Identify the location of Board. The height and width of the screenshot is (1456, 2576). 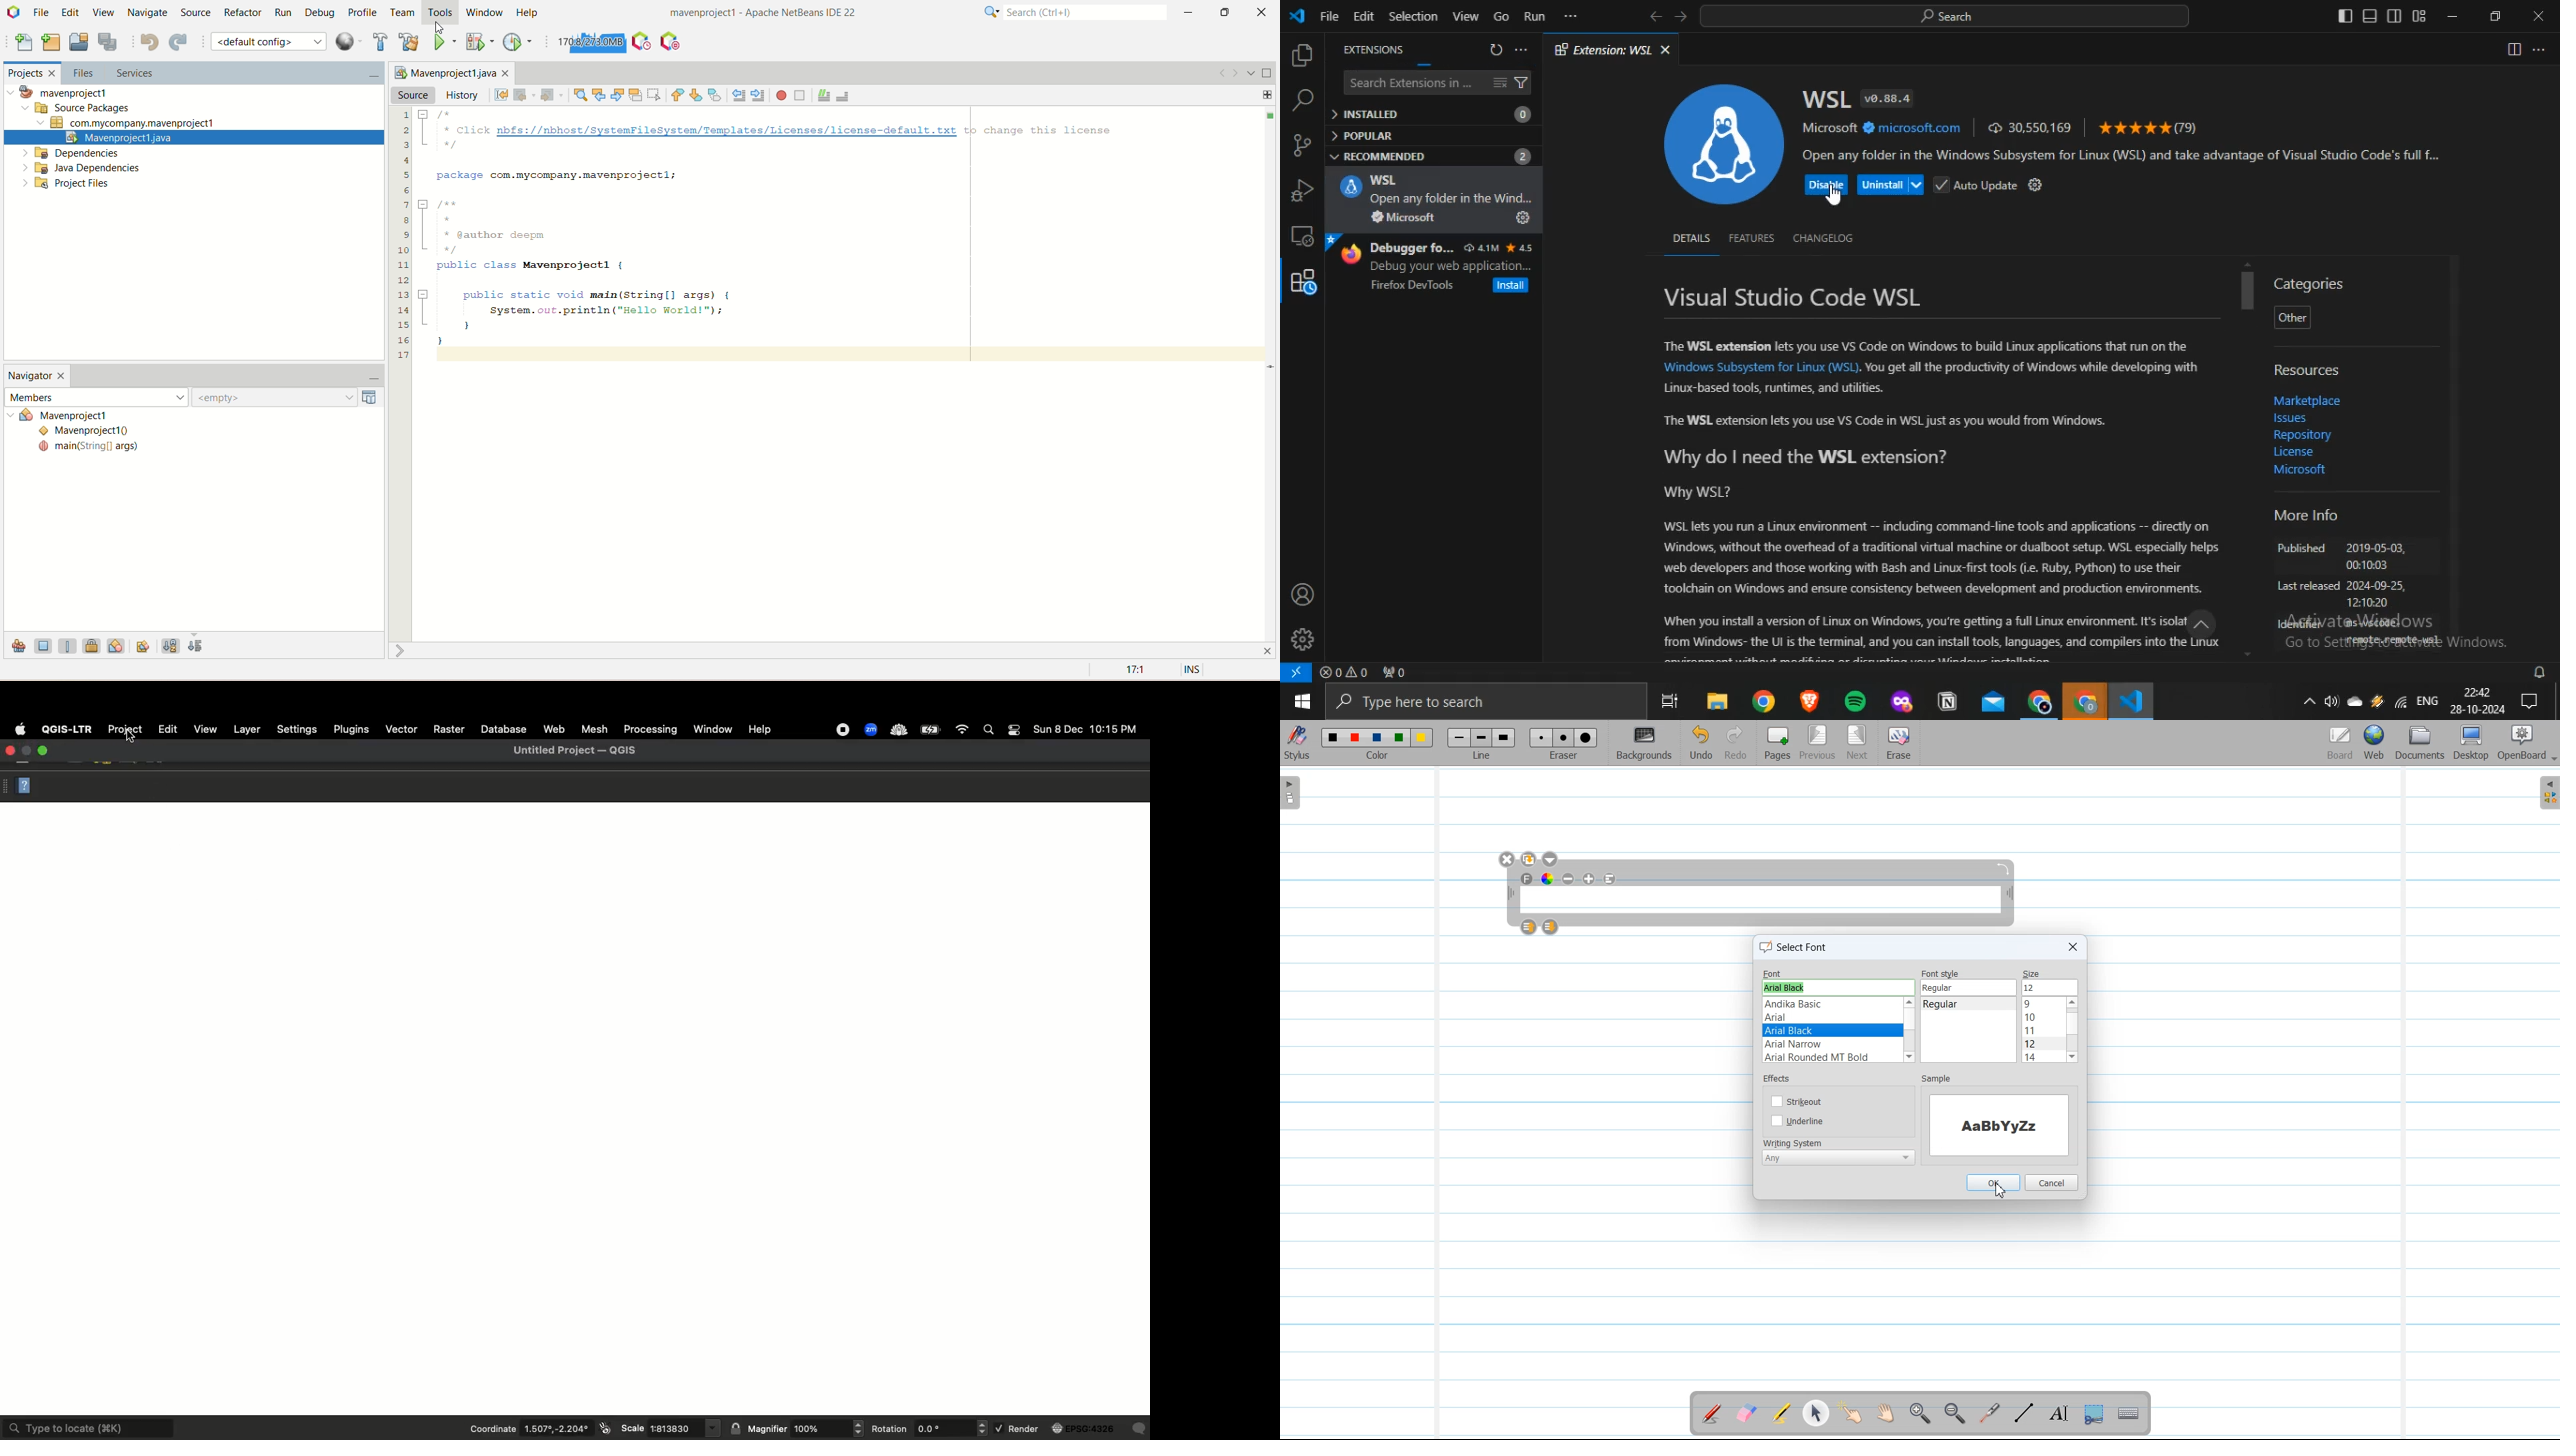
(2340, 743).